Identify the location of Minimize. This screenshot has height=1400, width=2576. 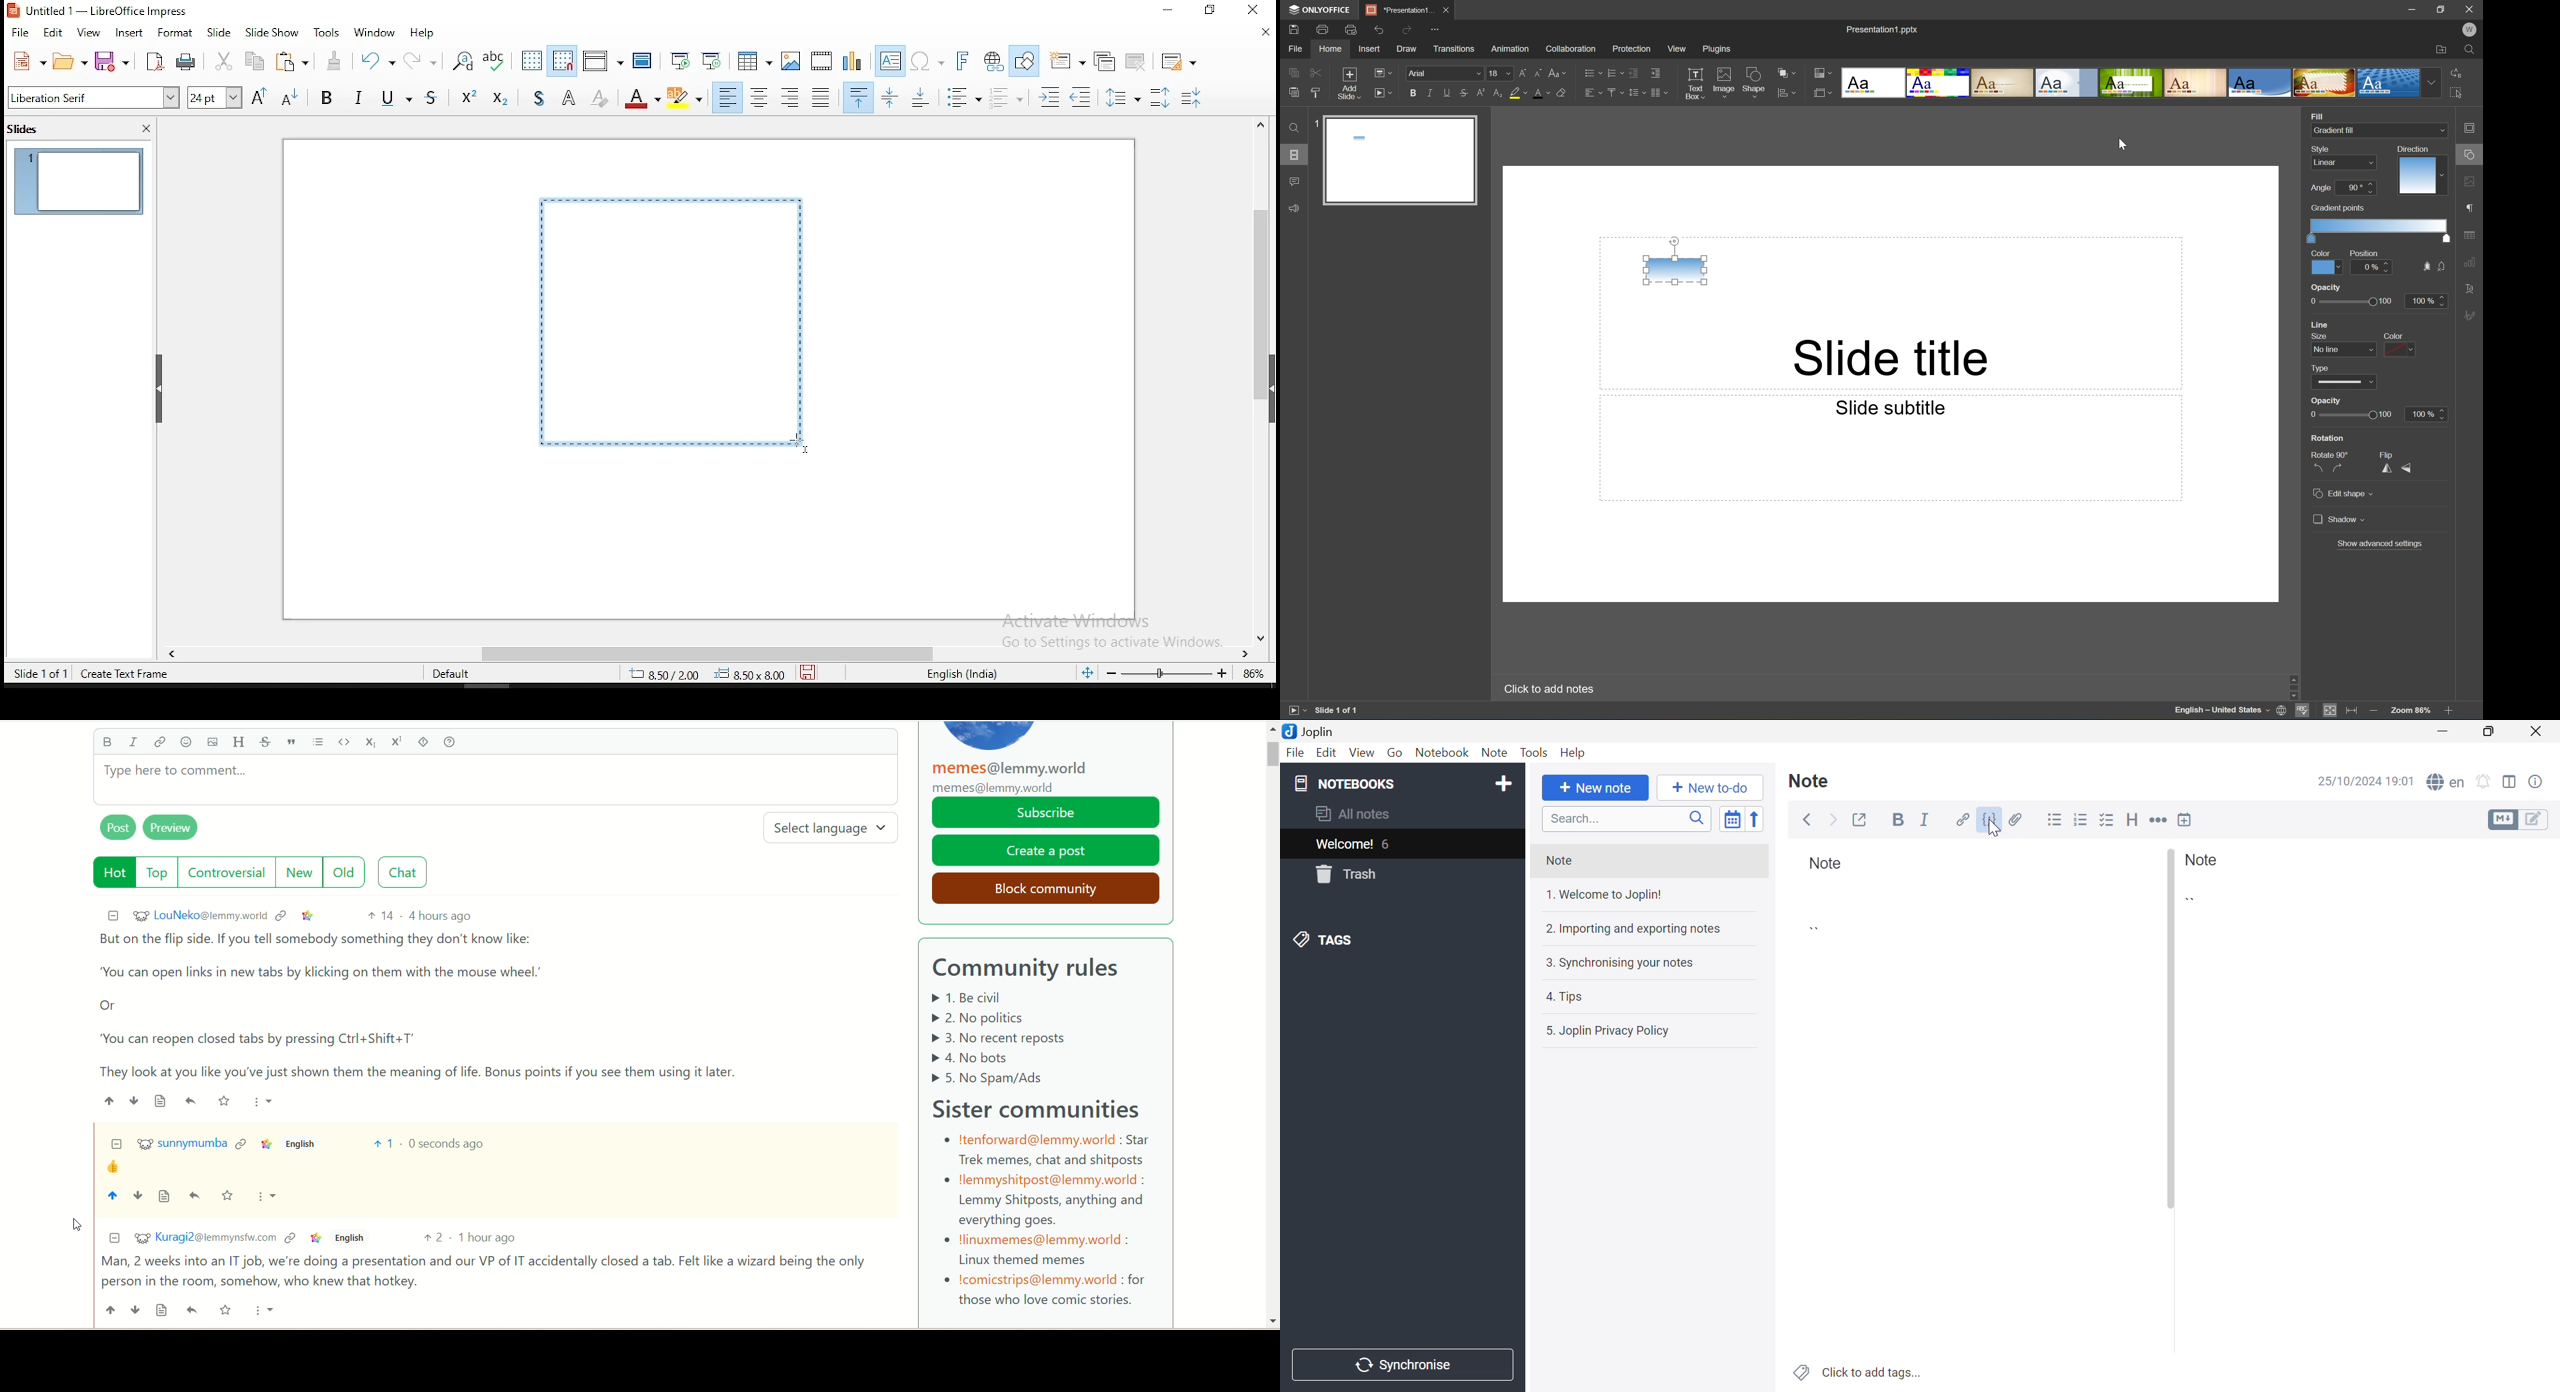
(2415, 9).